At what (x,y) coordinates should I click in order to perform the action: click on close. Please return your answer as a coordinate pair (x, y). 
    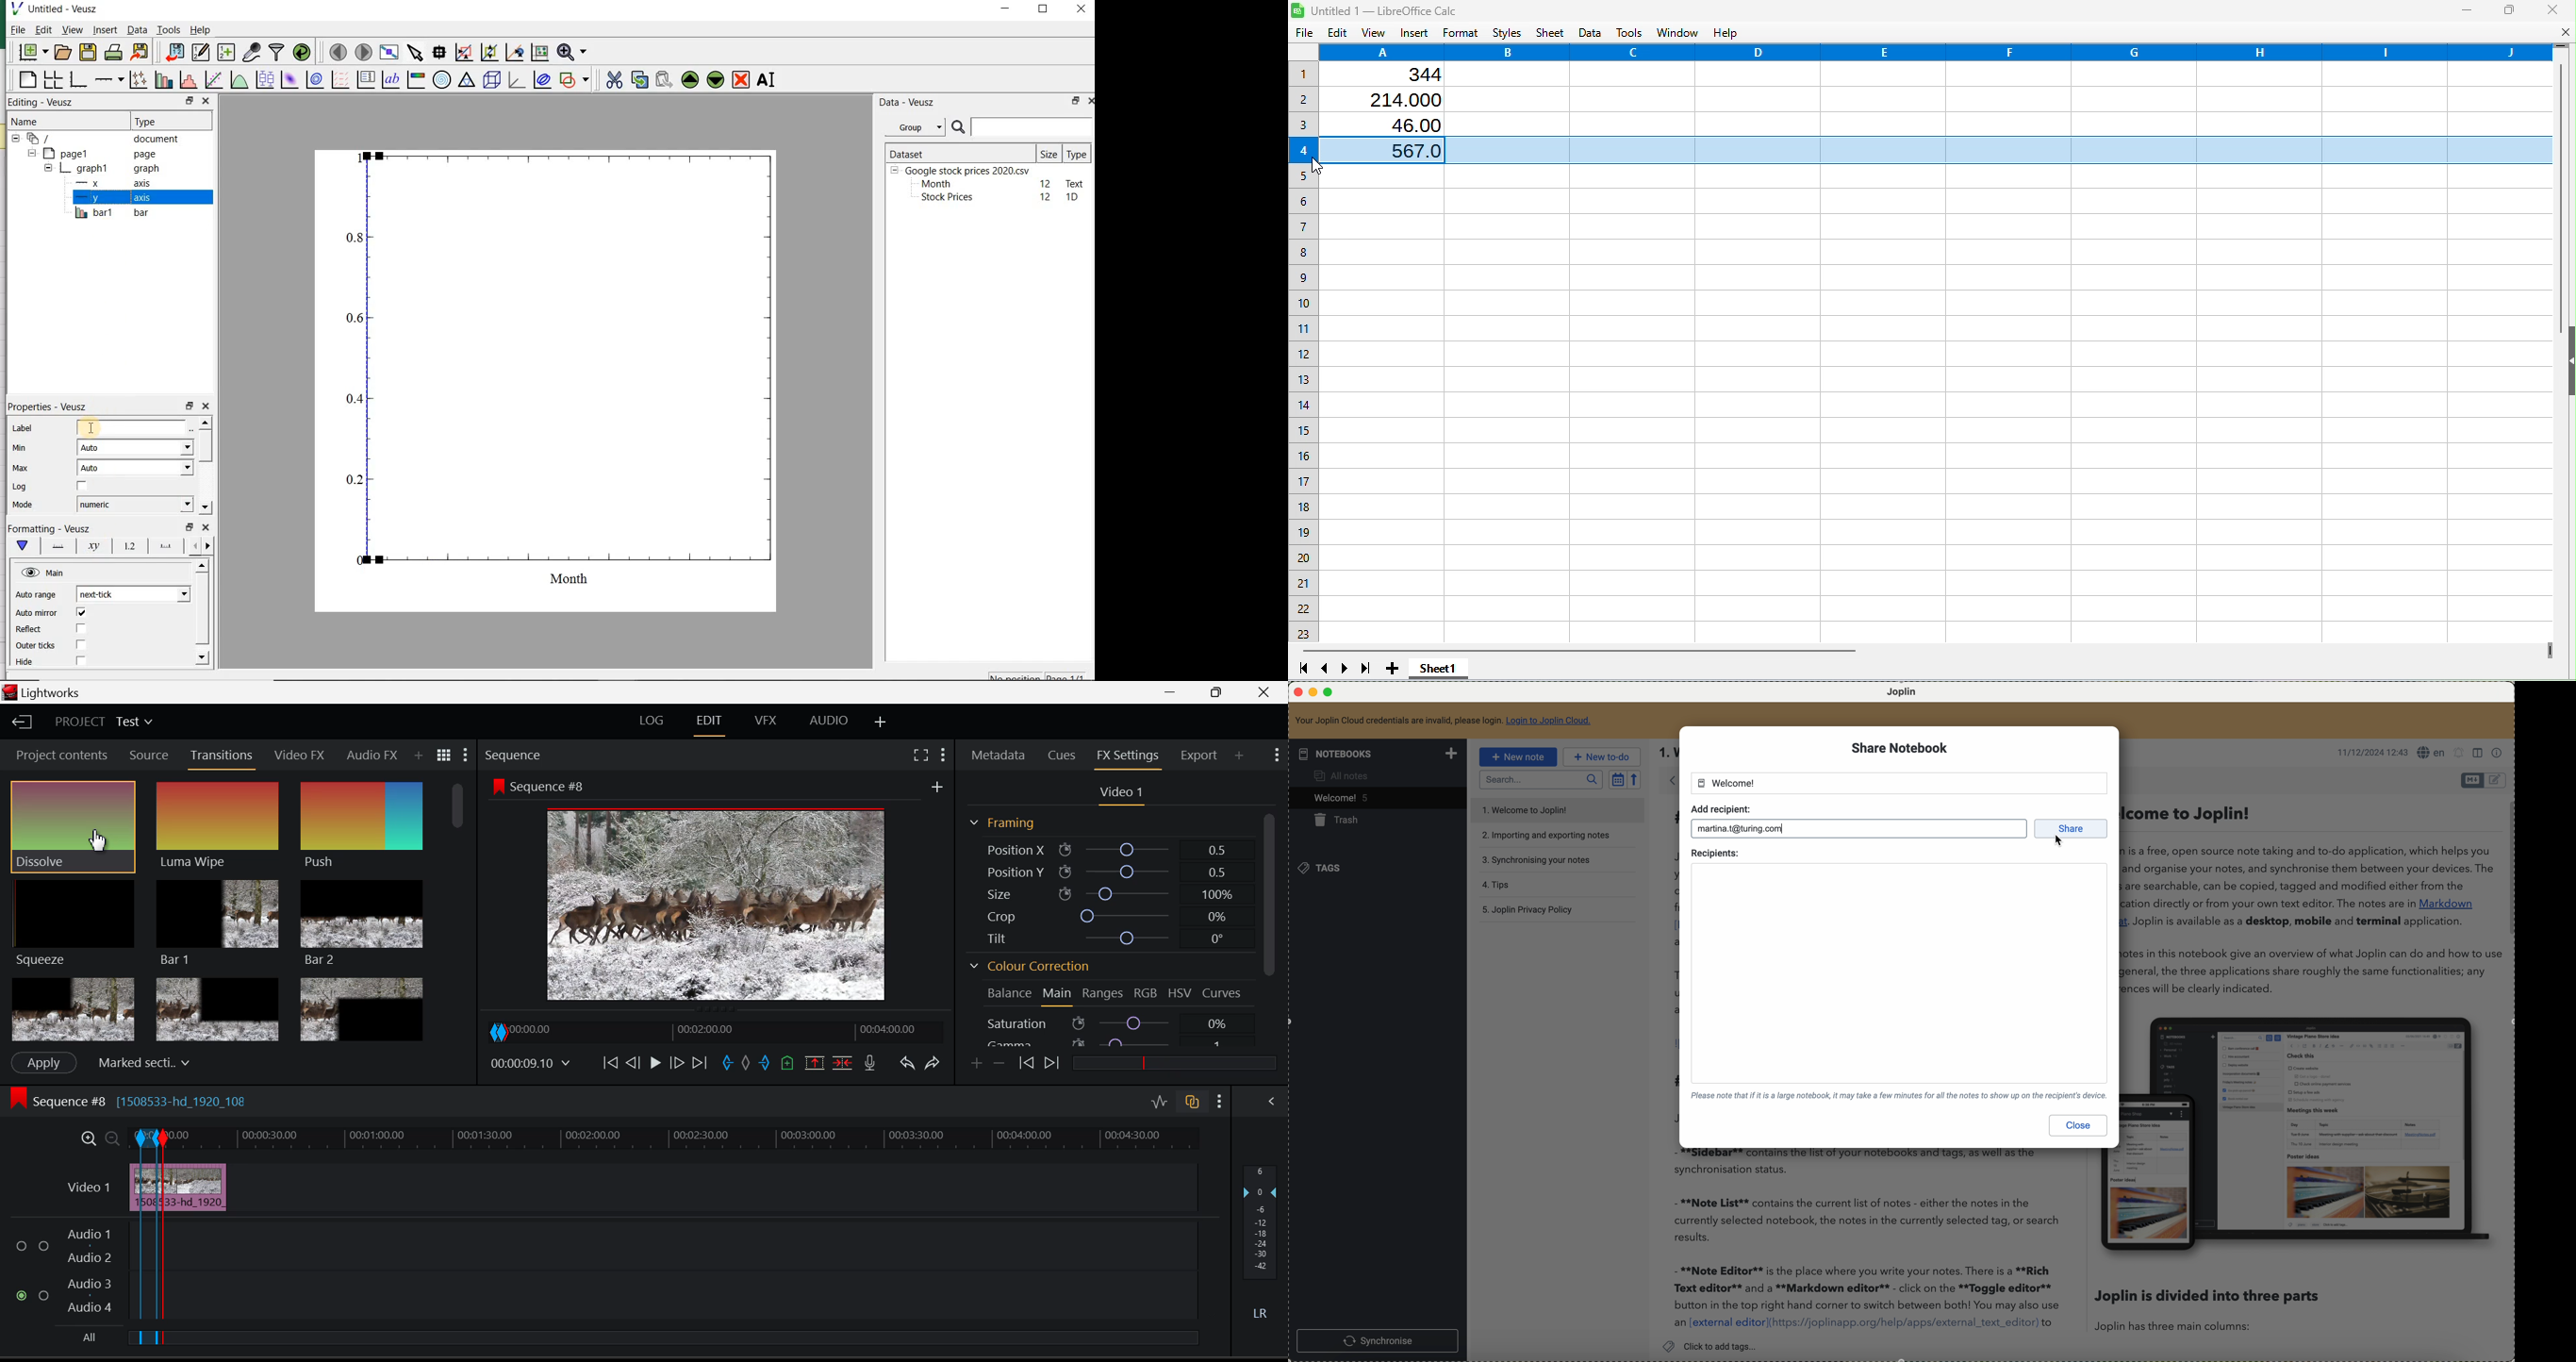
    Looking at the image, I should click on (2079, 1126).